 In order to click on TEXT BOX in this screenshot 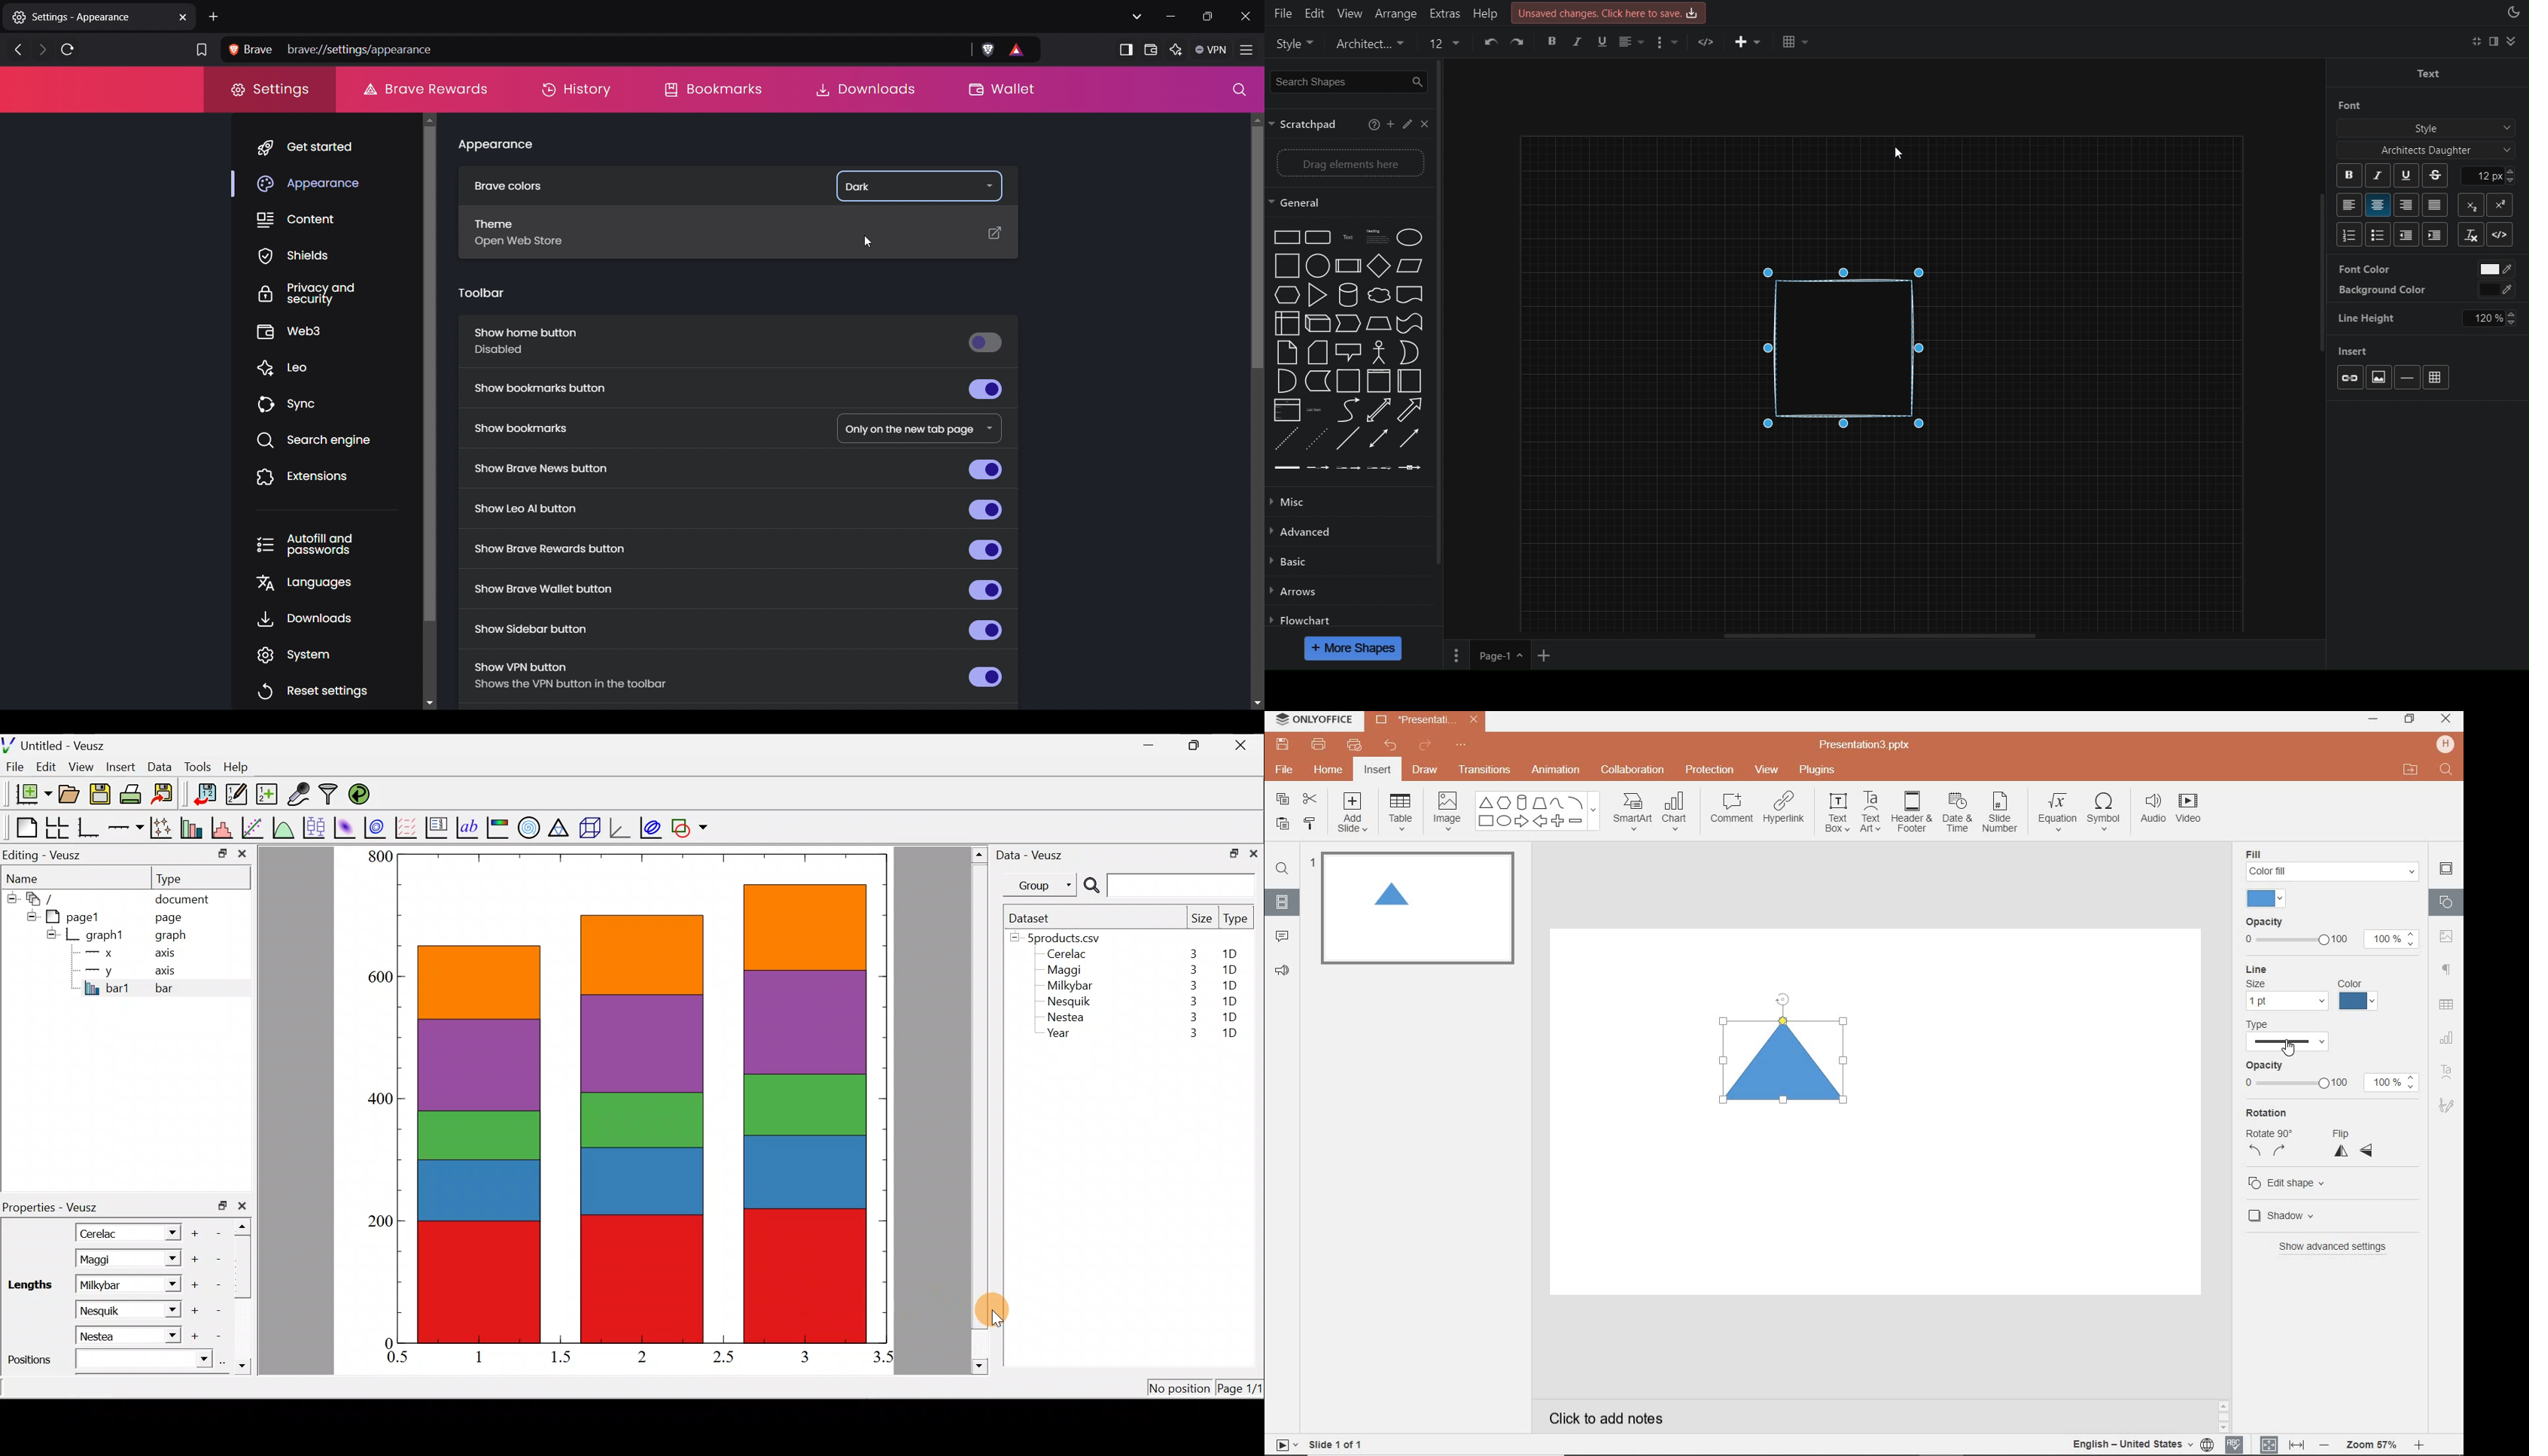, I will do `click(1836, 812)`.